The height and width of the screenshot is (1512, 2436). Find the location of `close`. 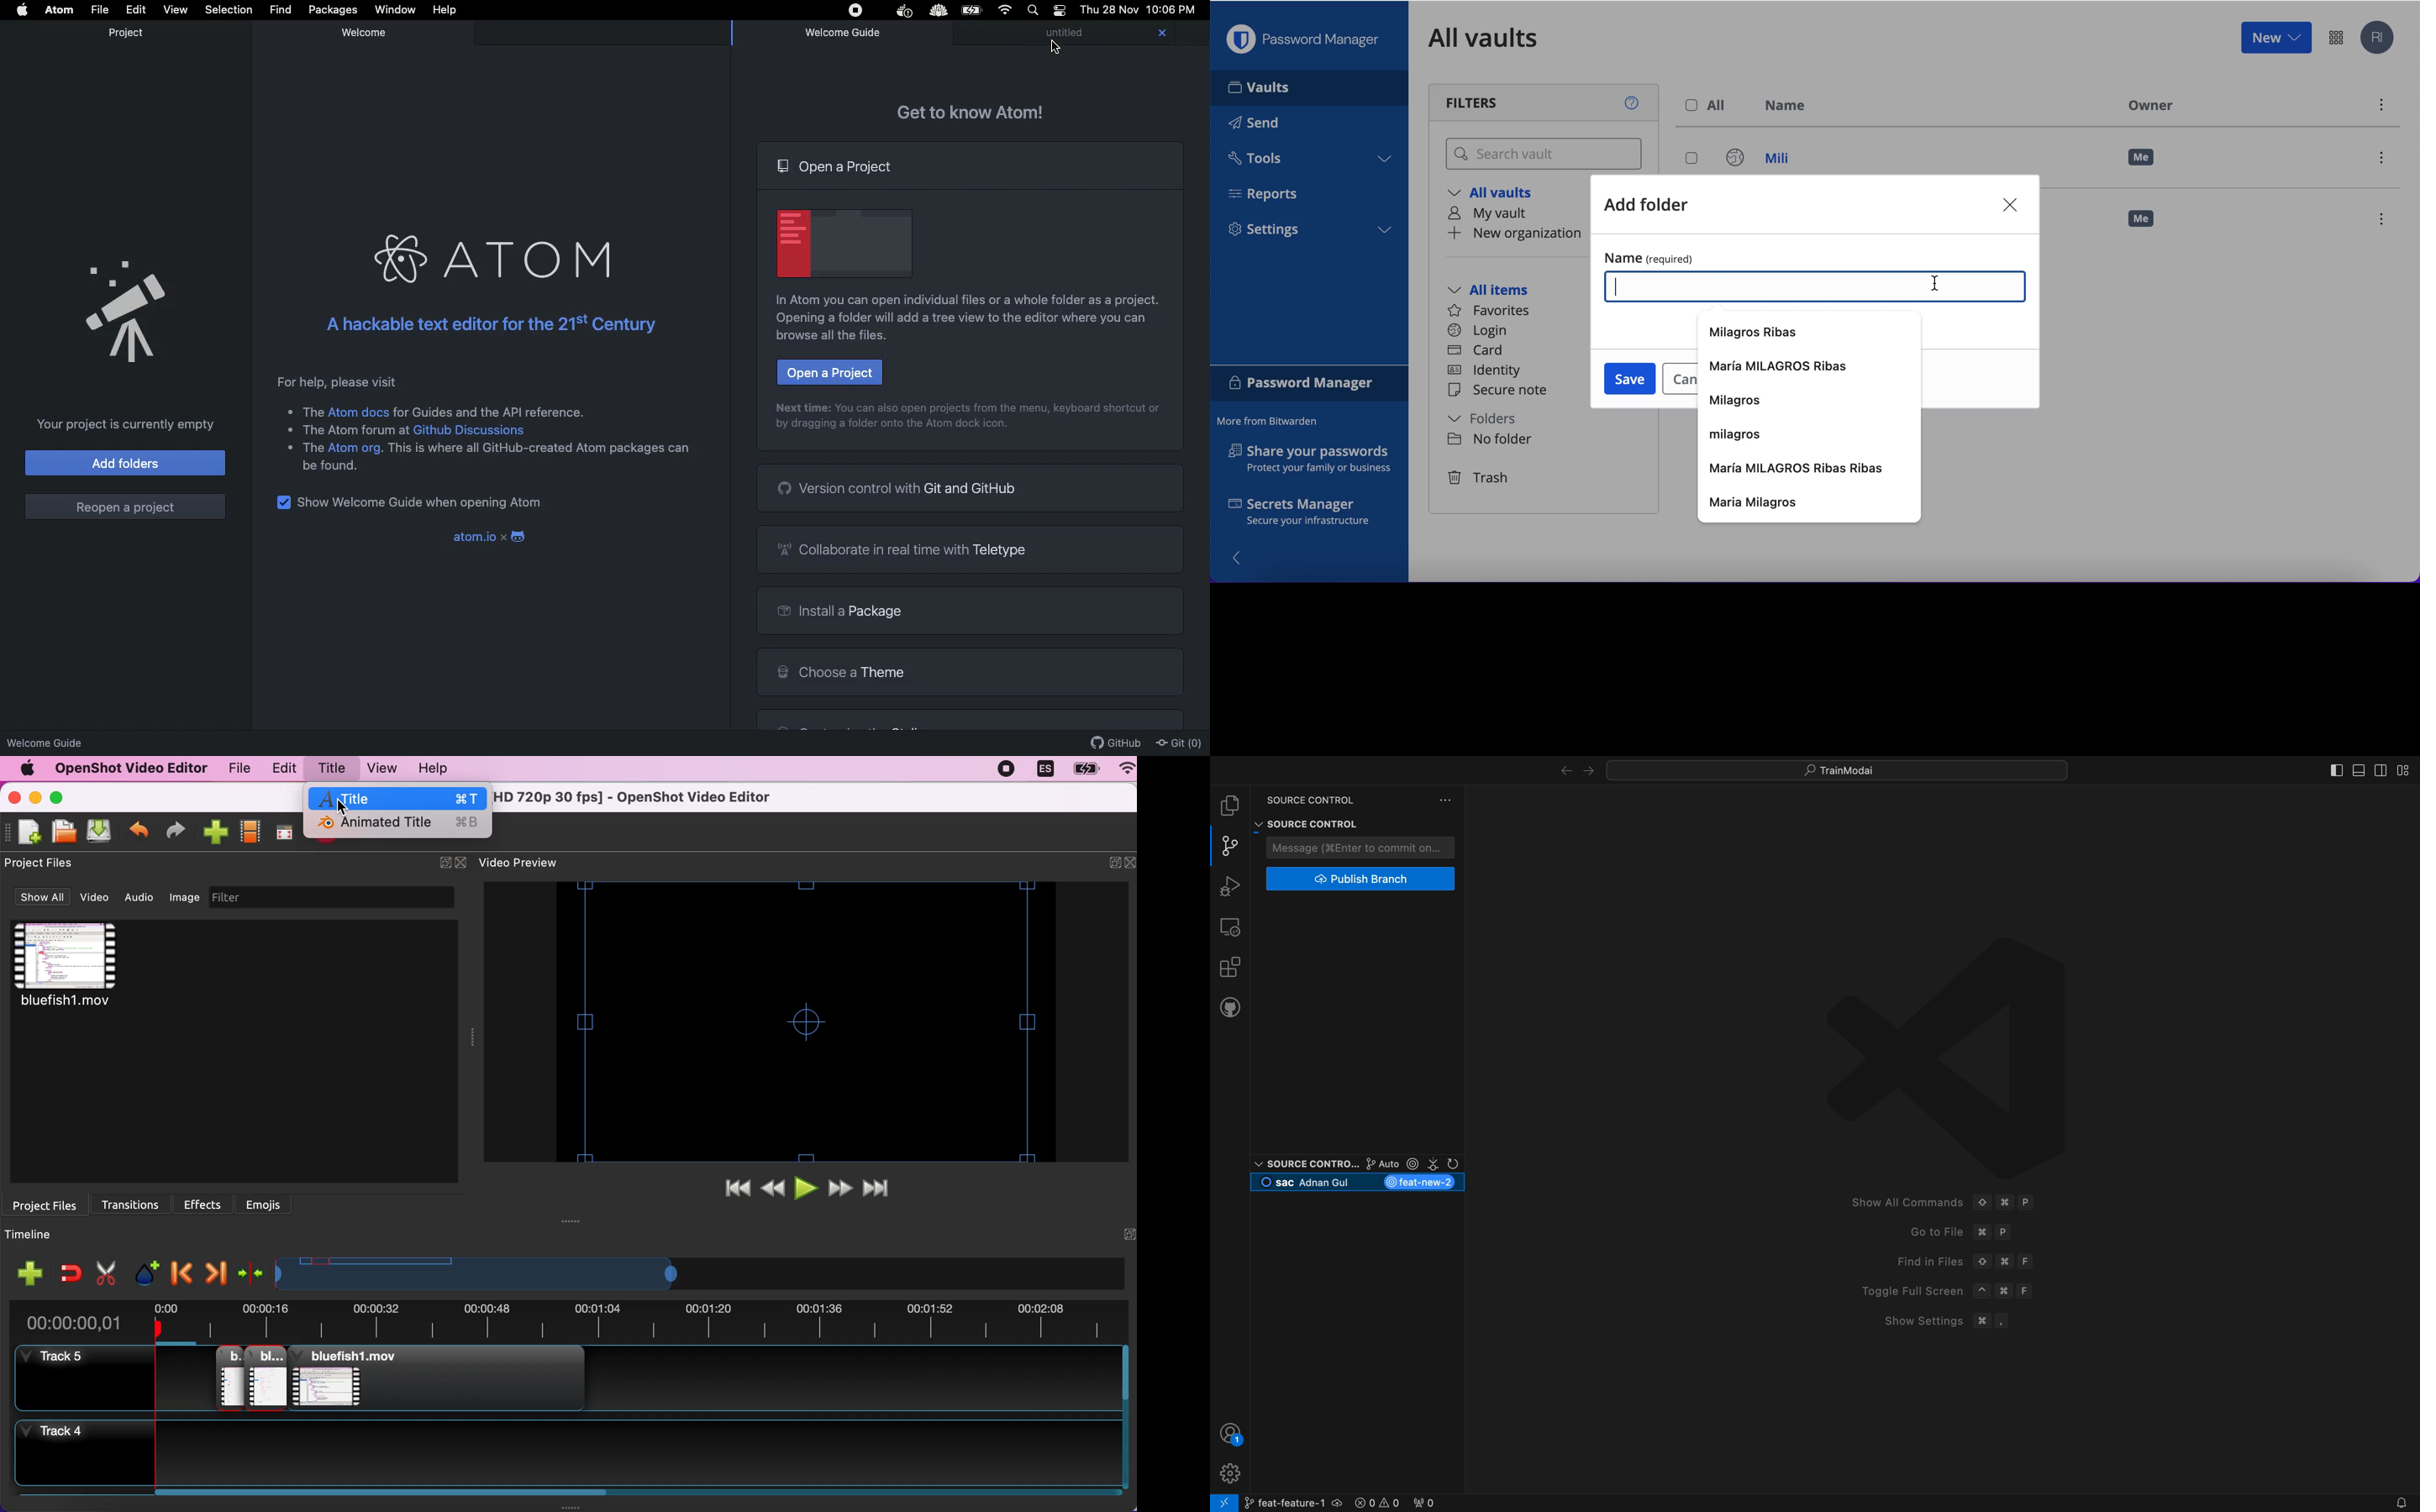

close is located at coordinates (462, 863).